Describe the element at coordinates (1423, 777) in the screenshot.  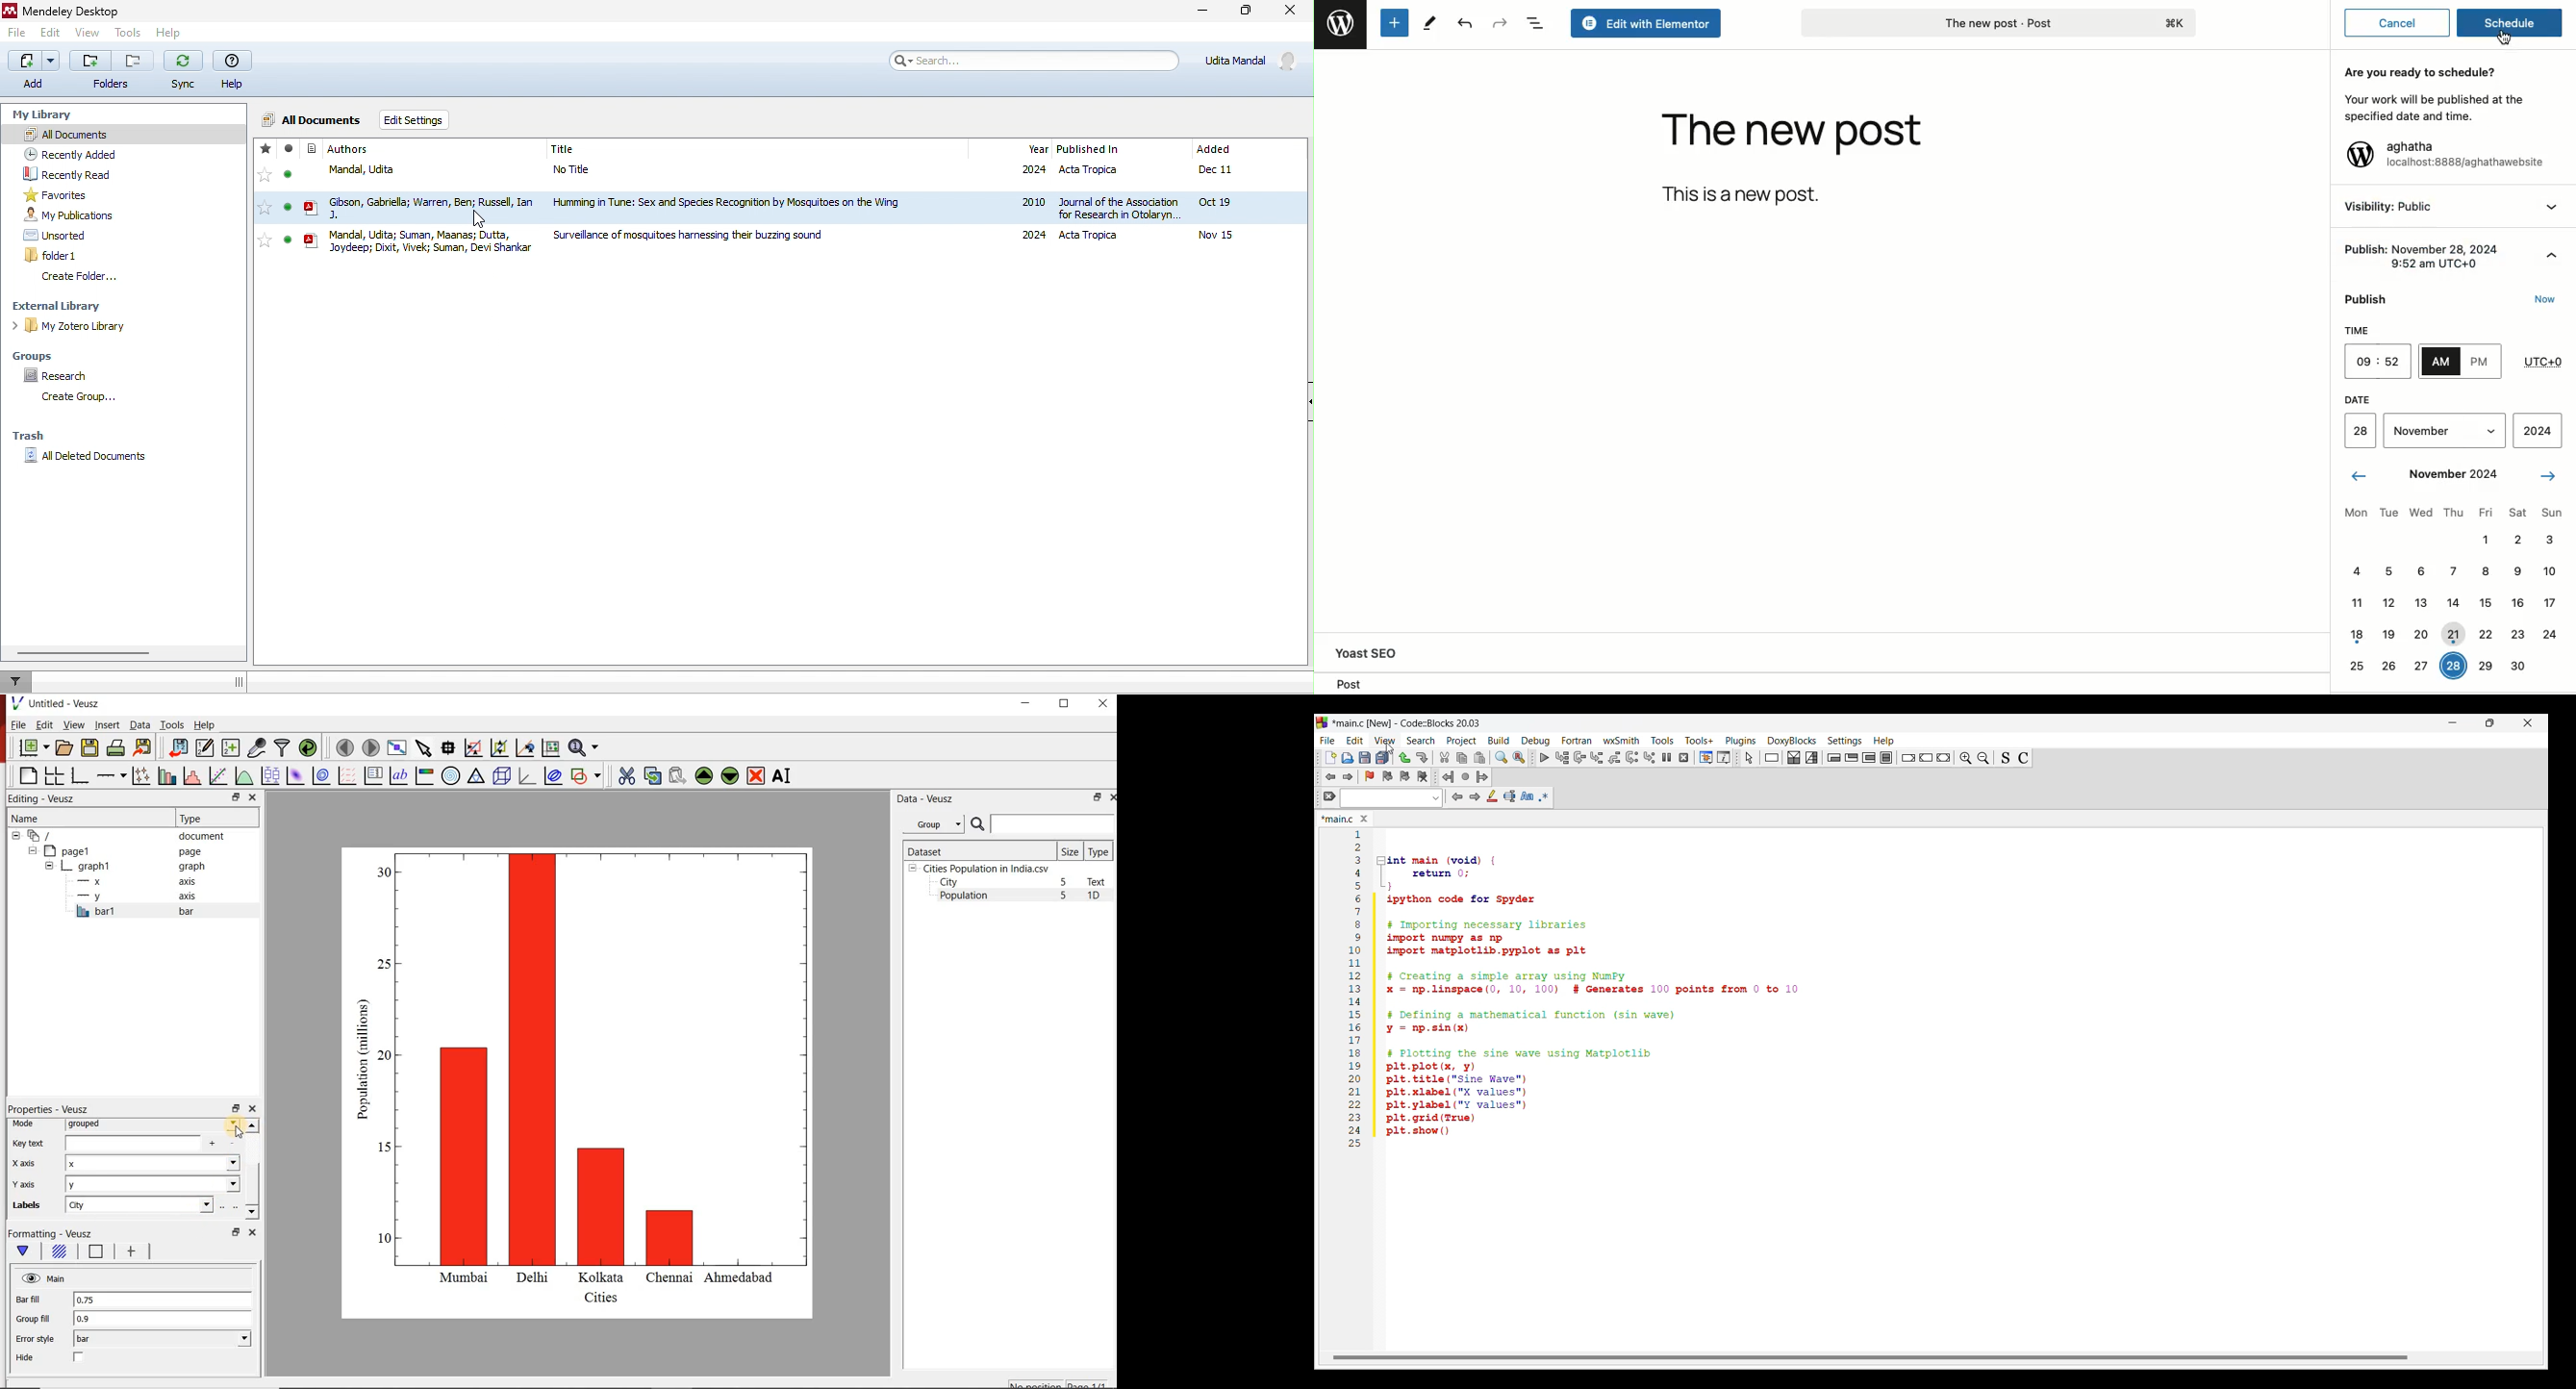
I see `Clear bookmarks` at that location.